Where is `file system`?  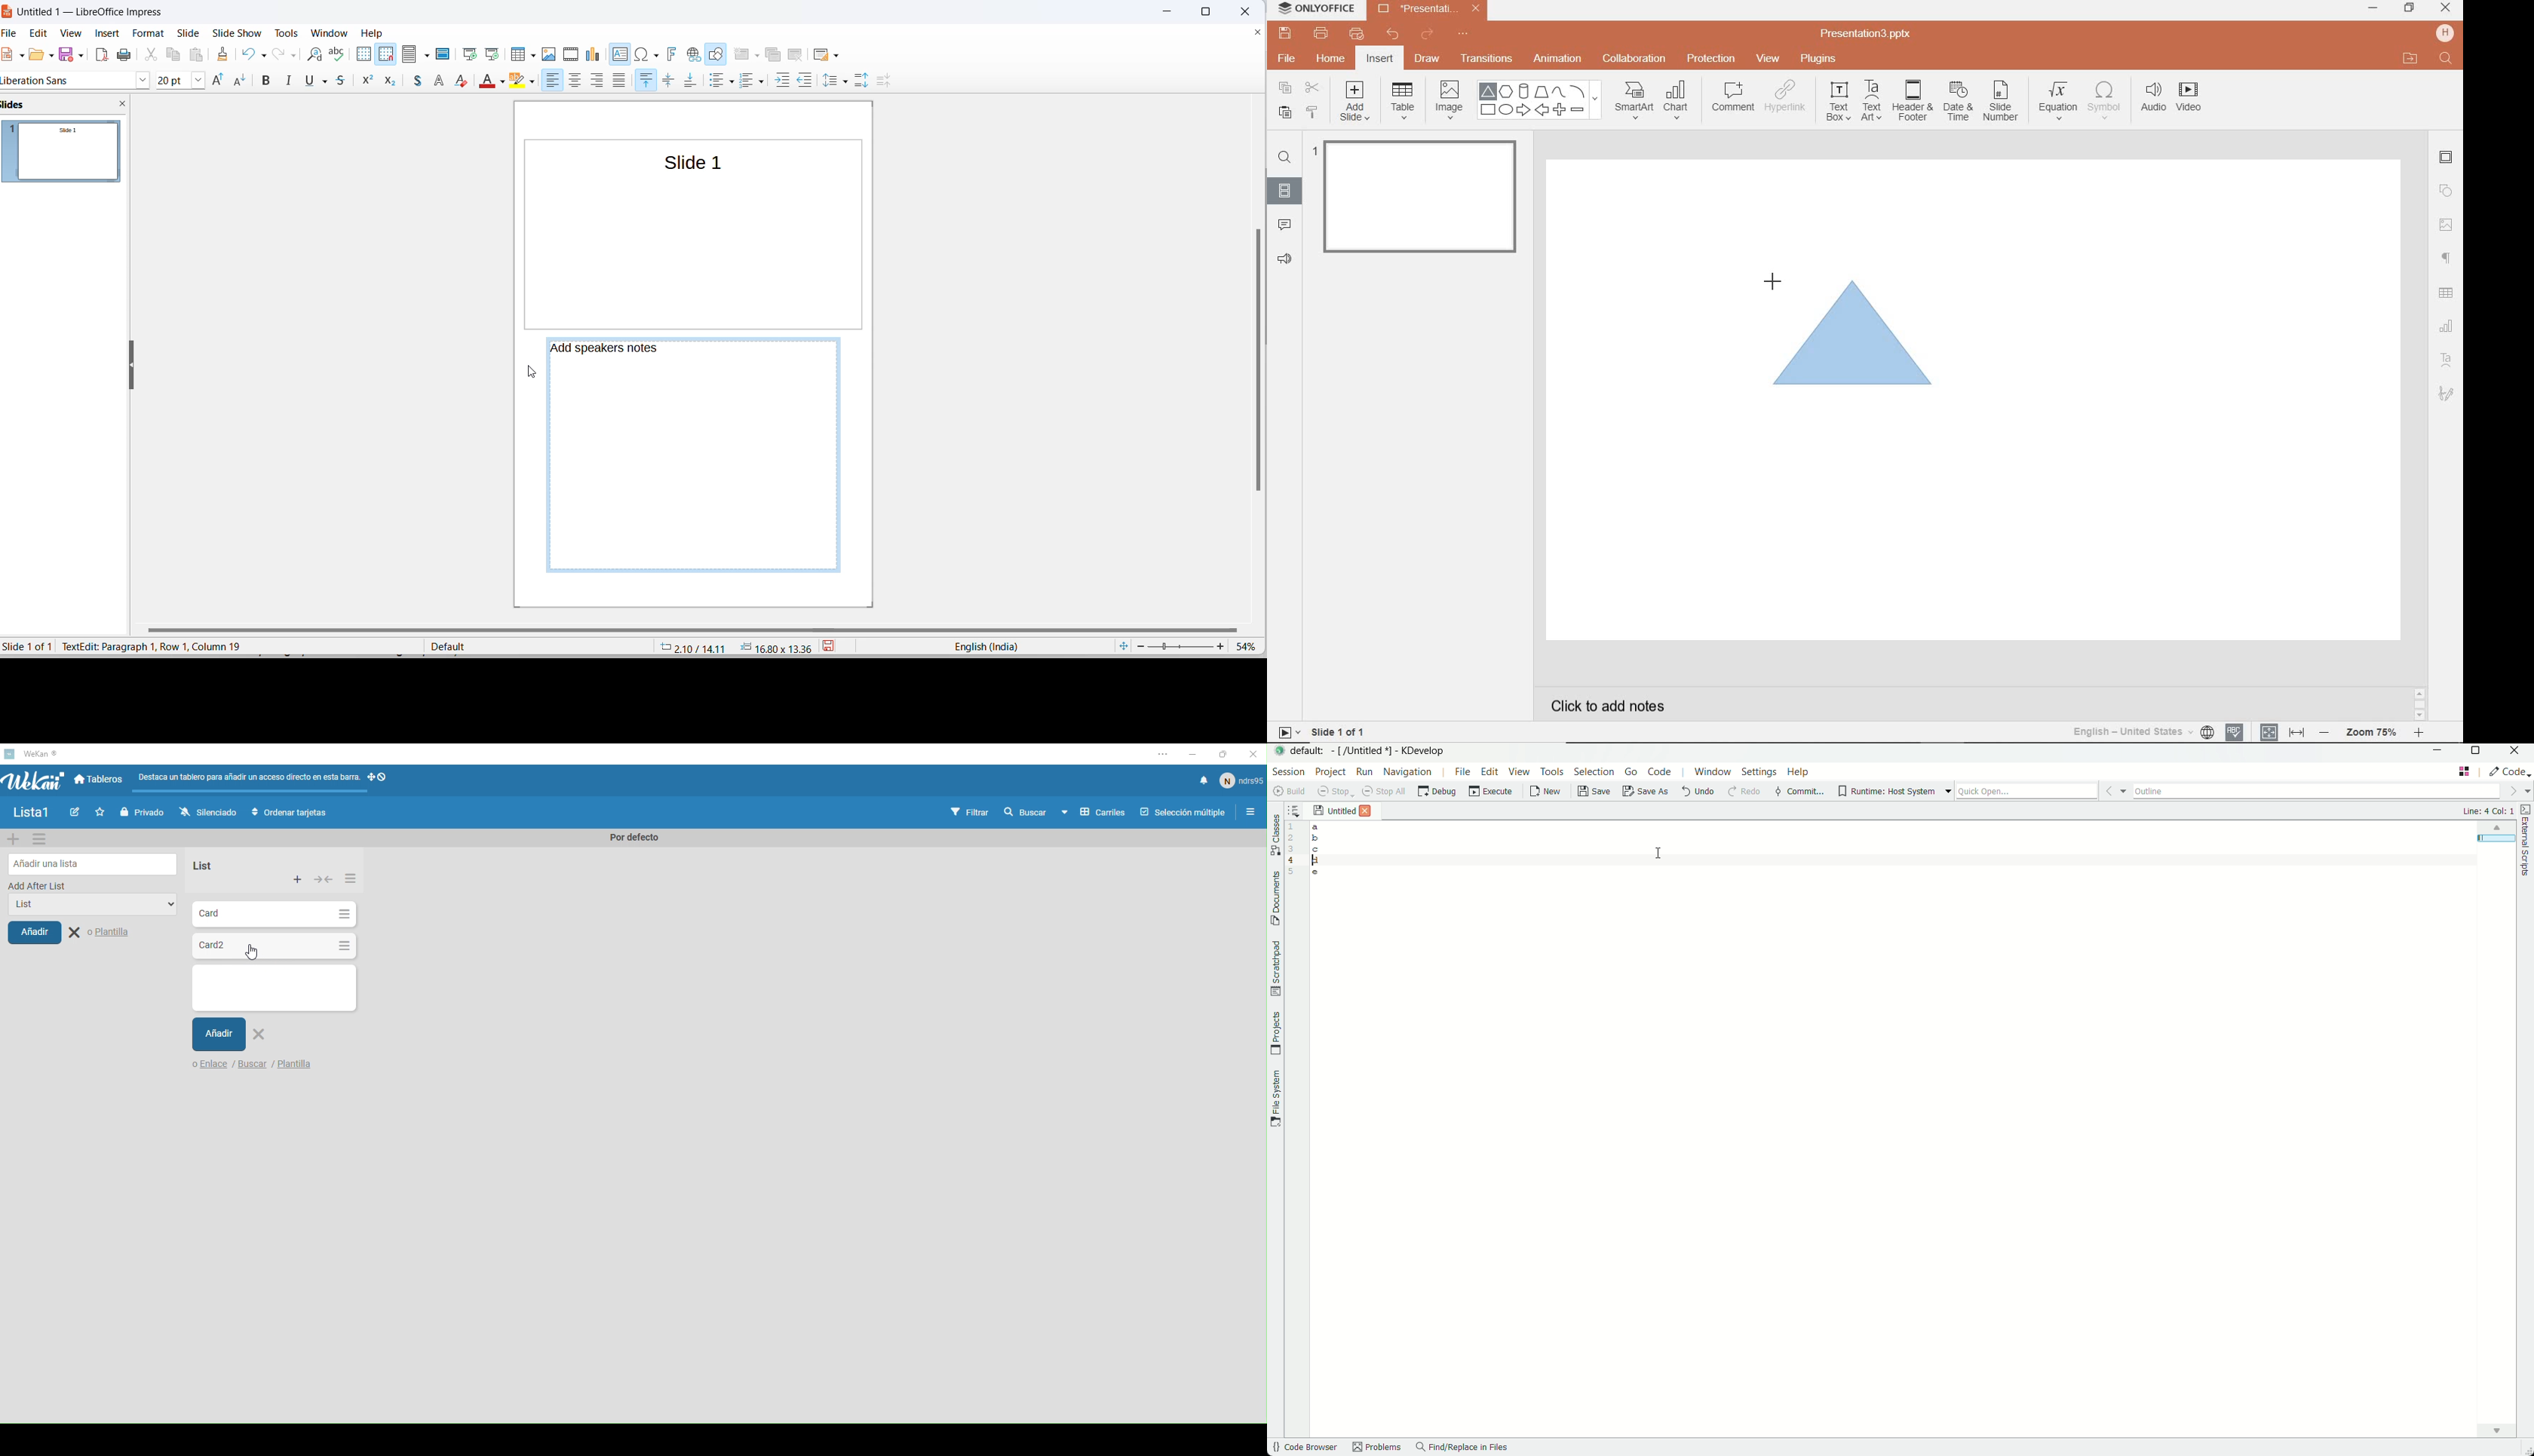 file system is located at coordinates (1276, 1101).